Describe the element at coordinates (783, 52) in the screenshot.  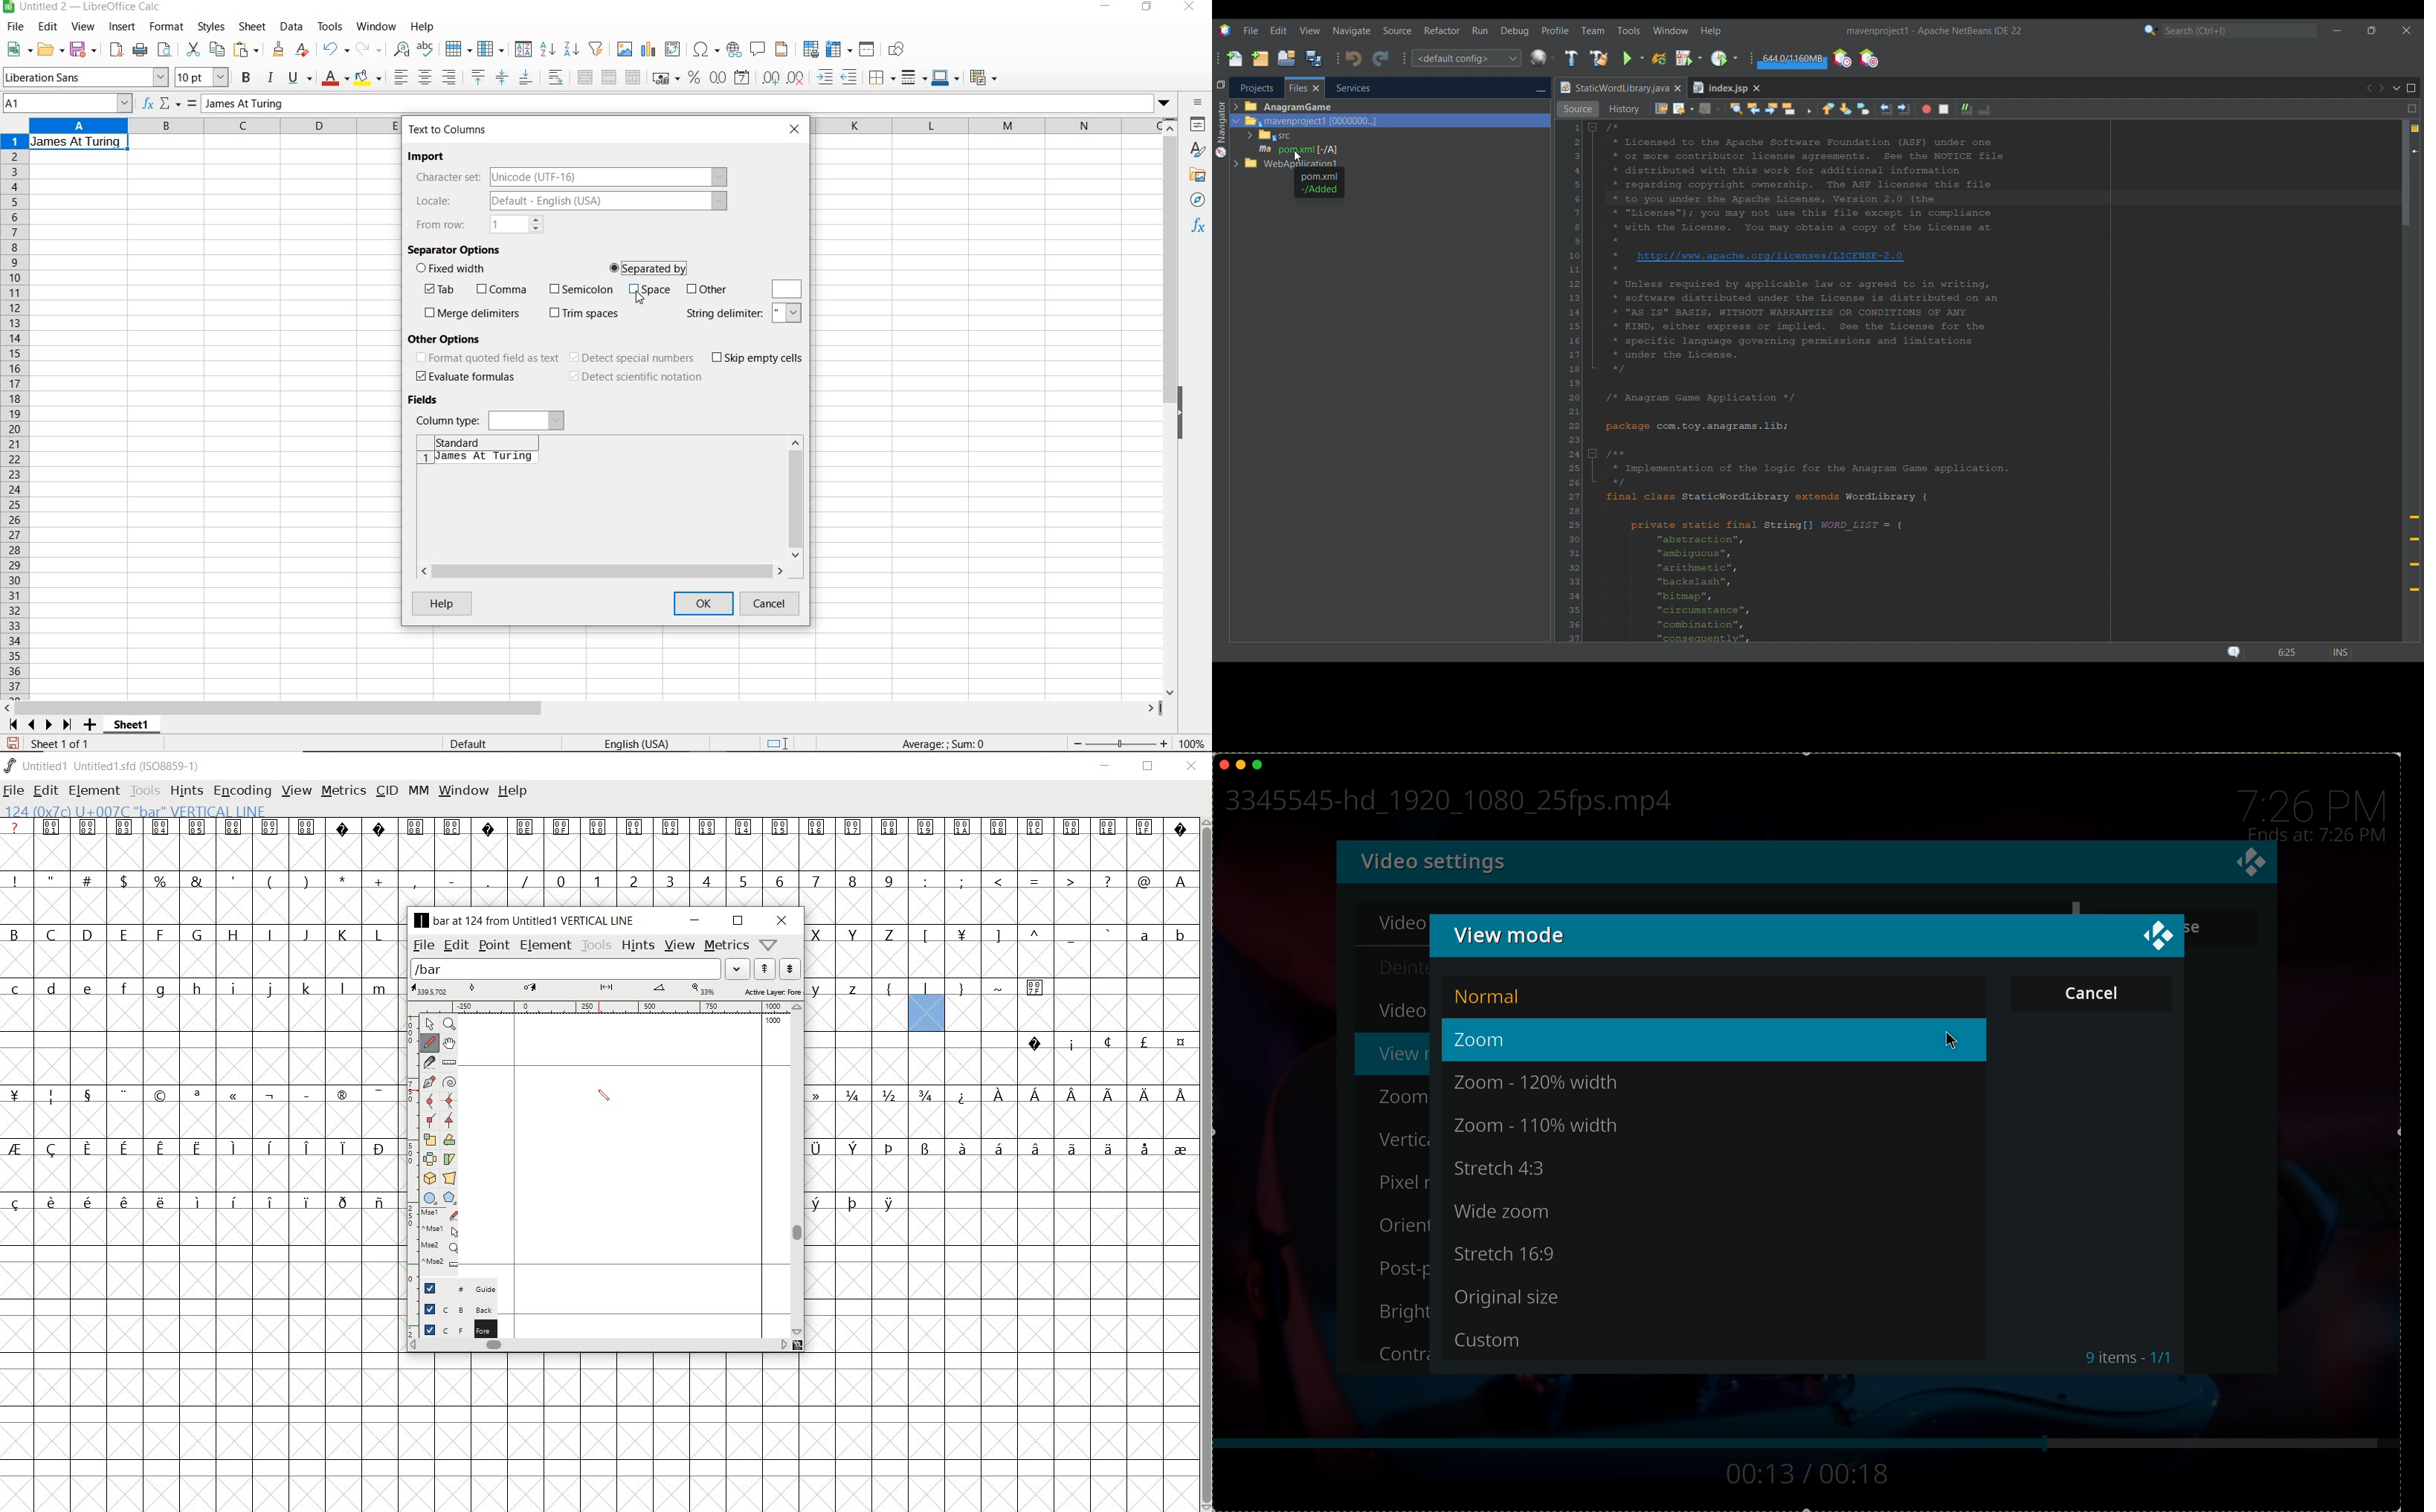
I see `headers and footers` at that location.